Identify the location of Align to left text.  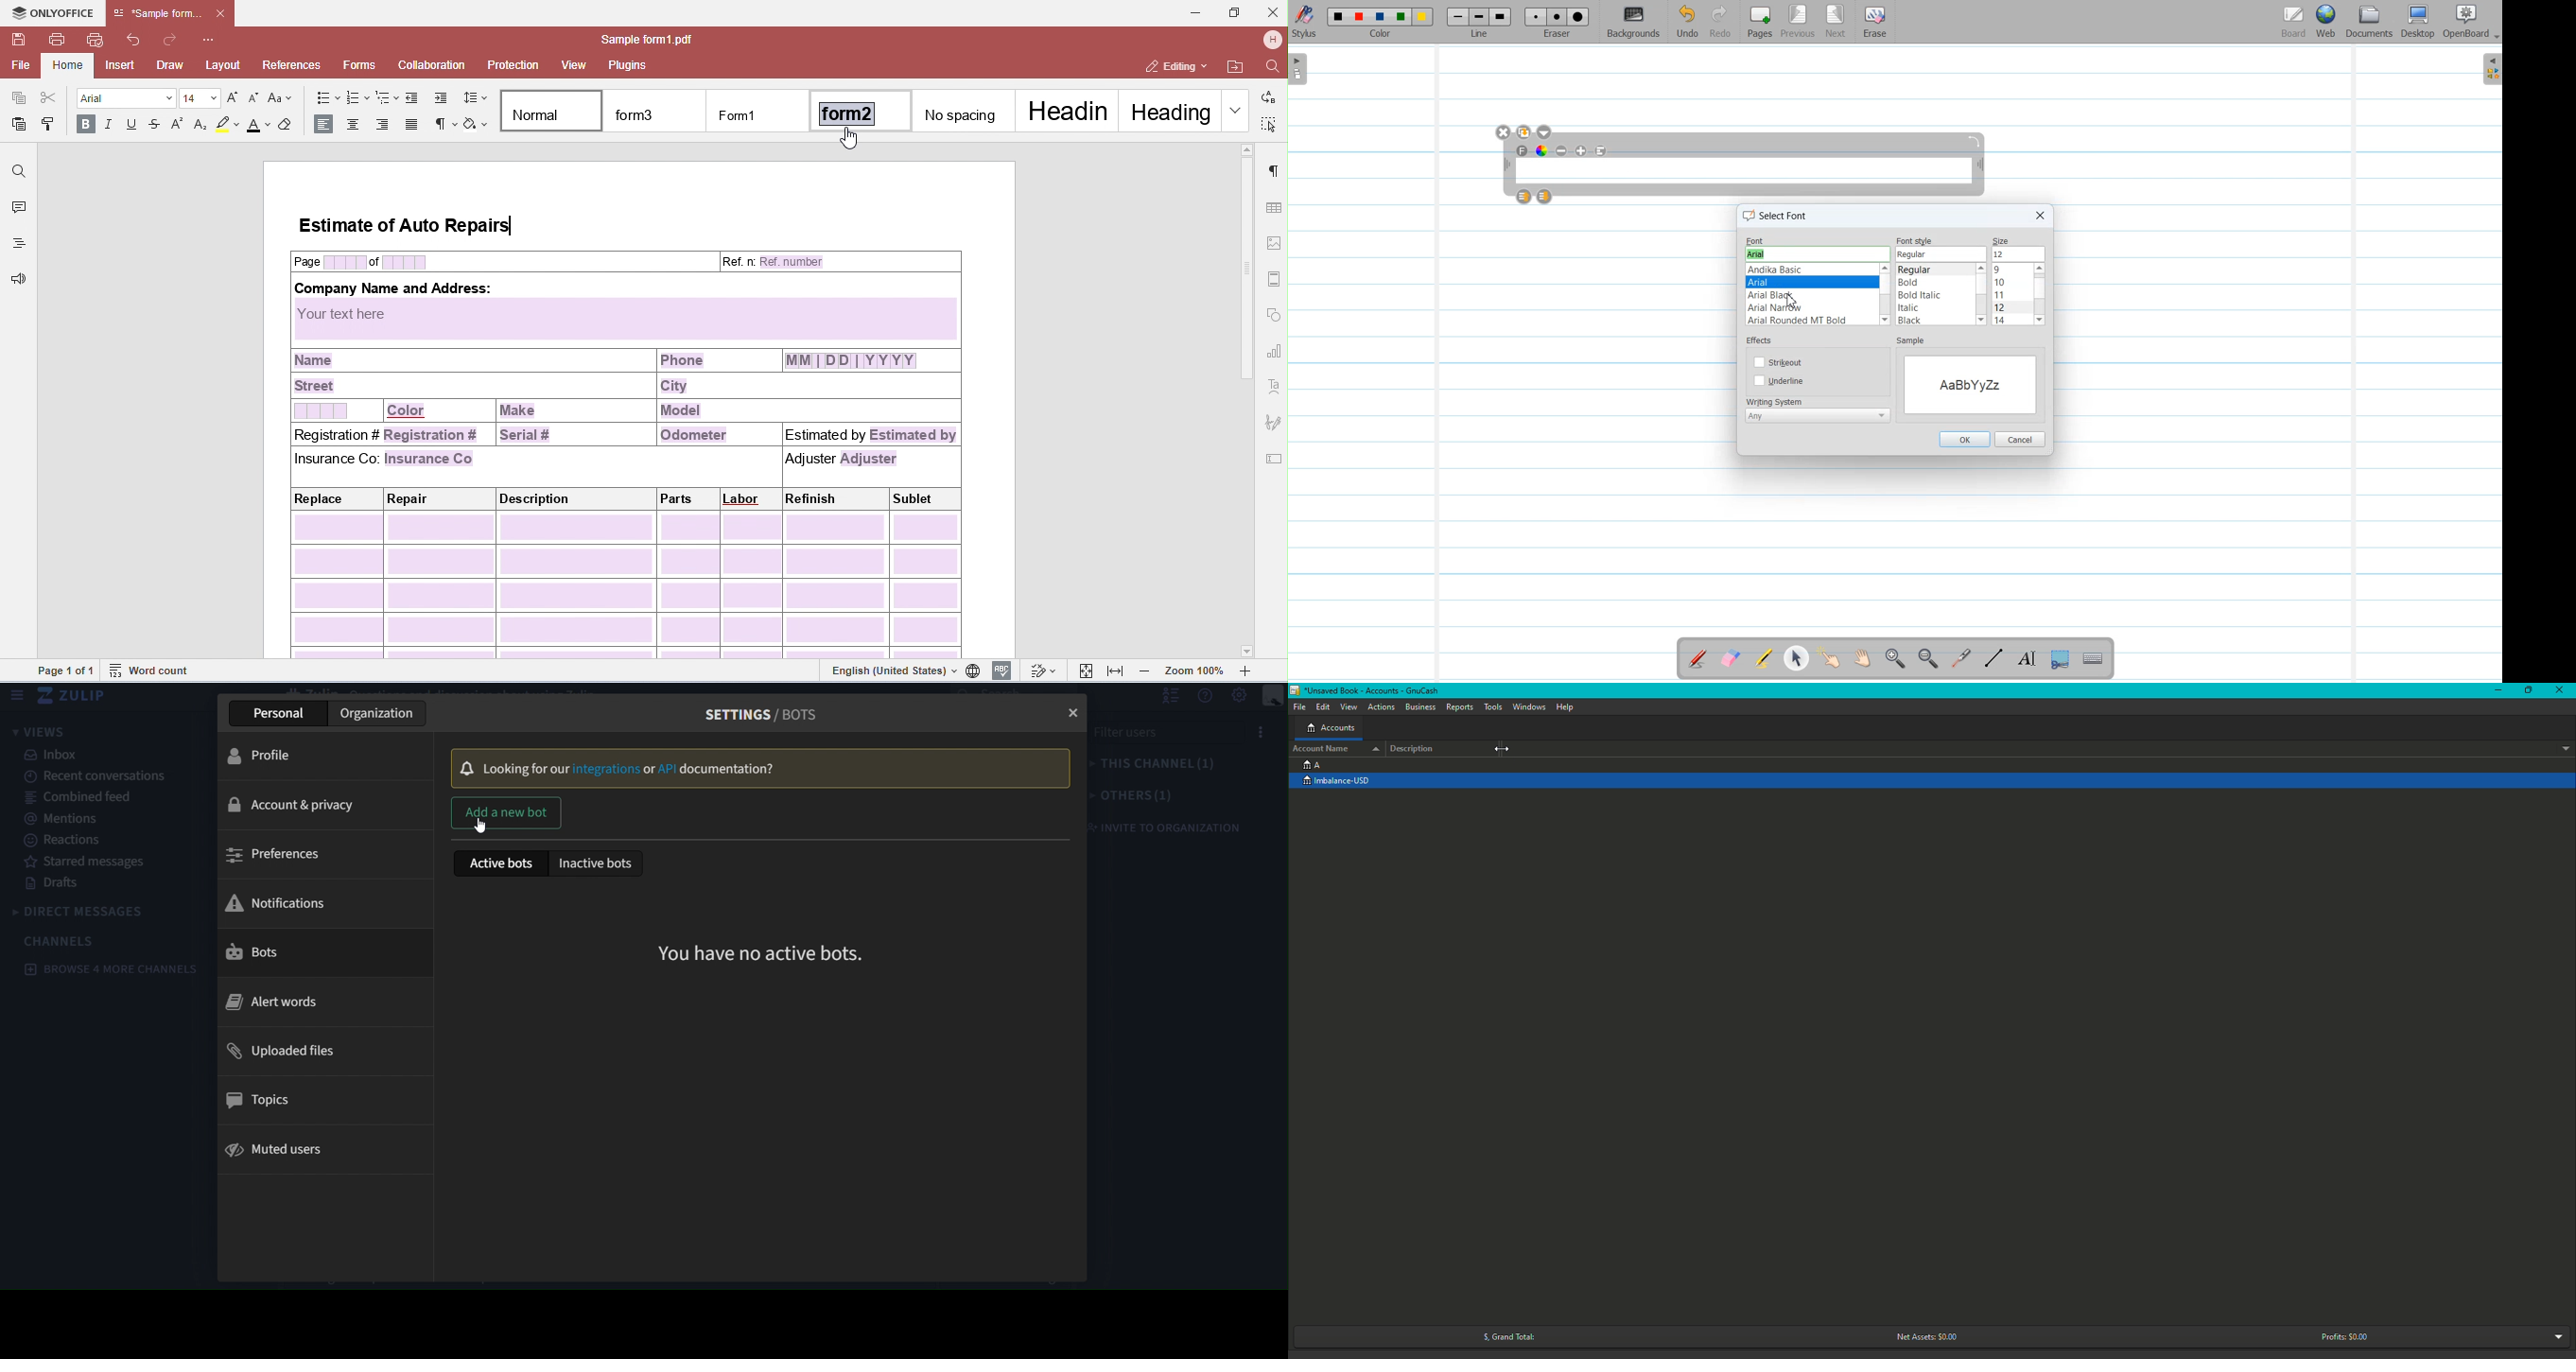
(1602, 151).